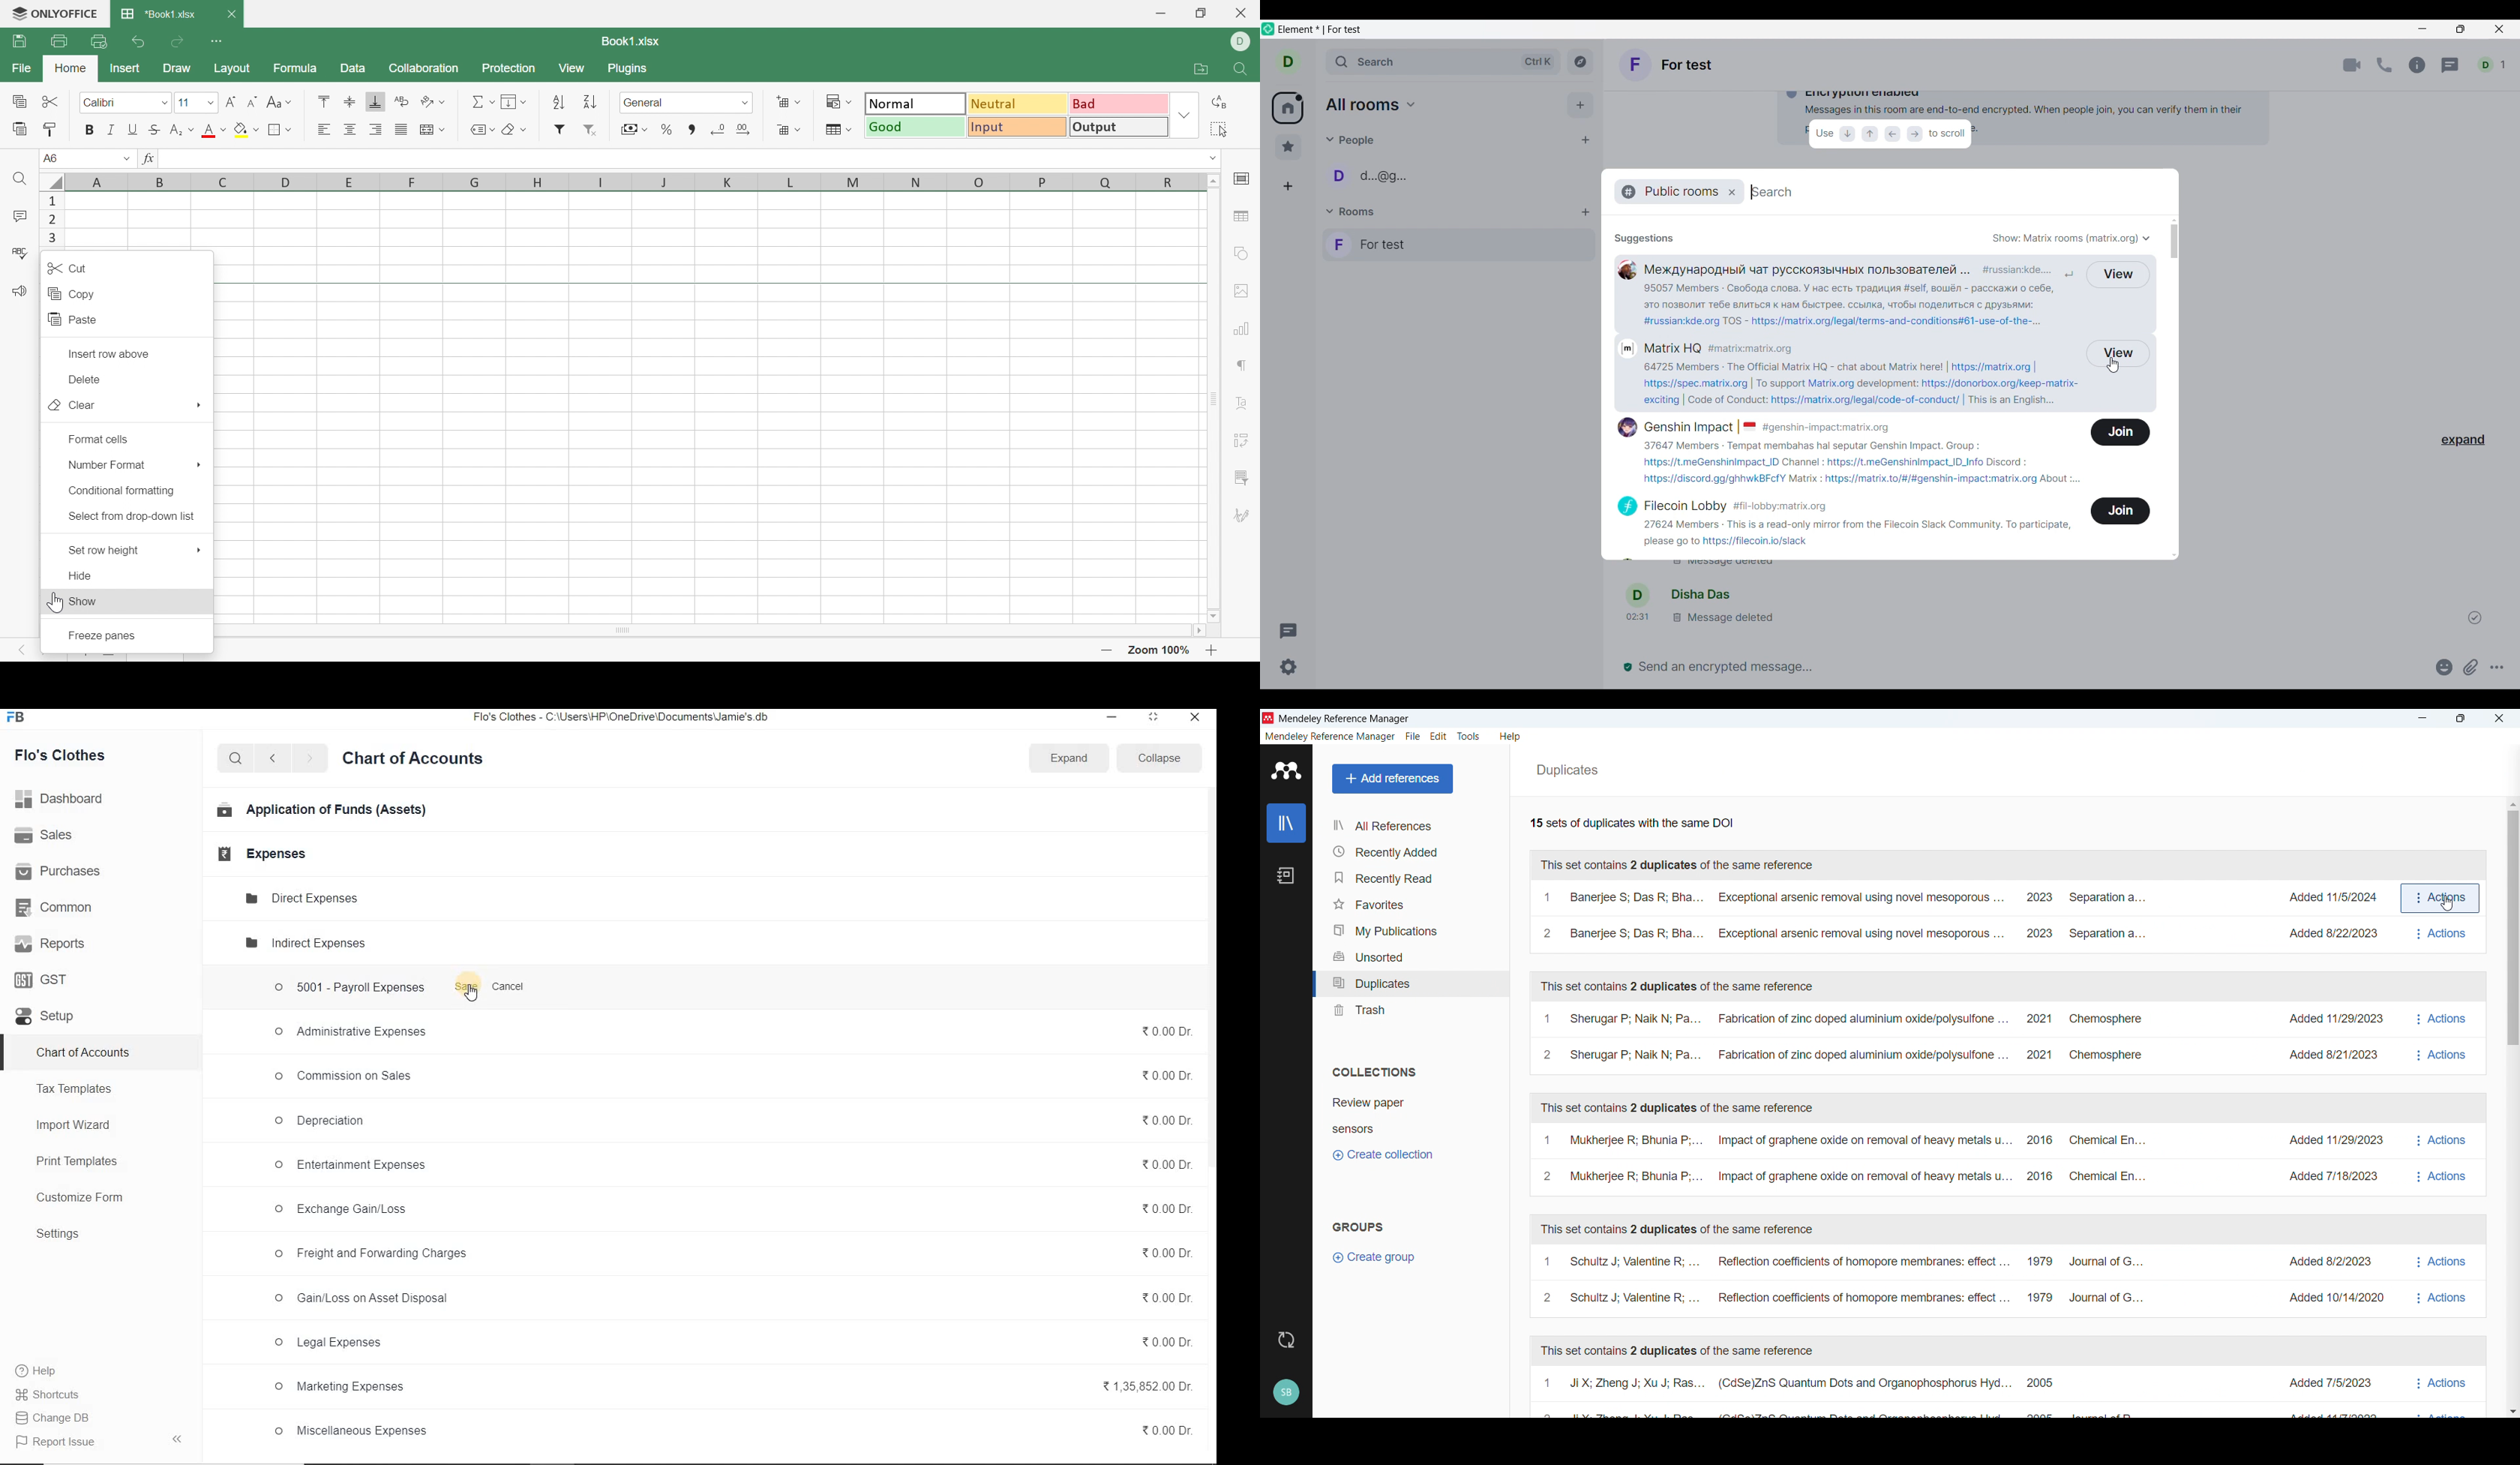  I want to click on Neutral, so click(1018, 104).